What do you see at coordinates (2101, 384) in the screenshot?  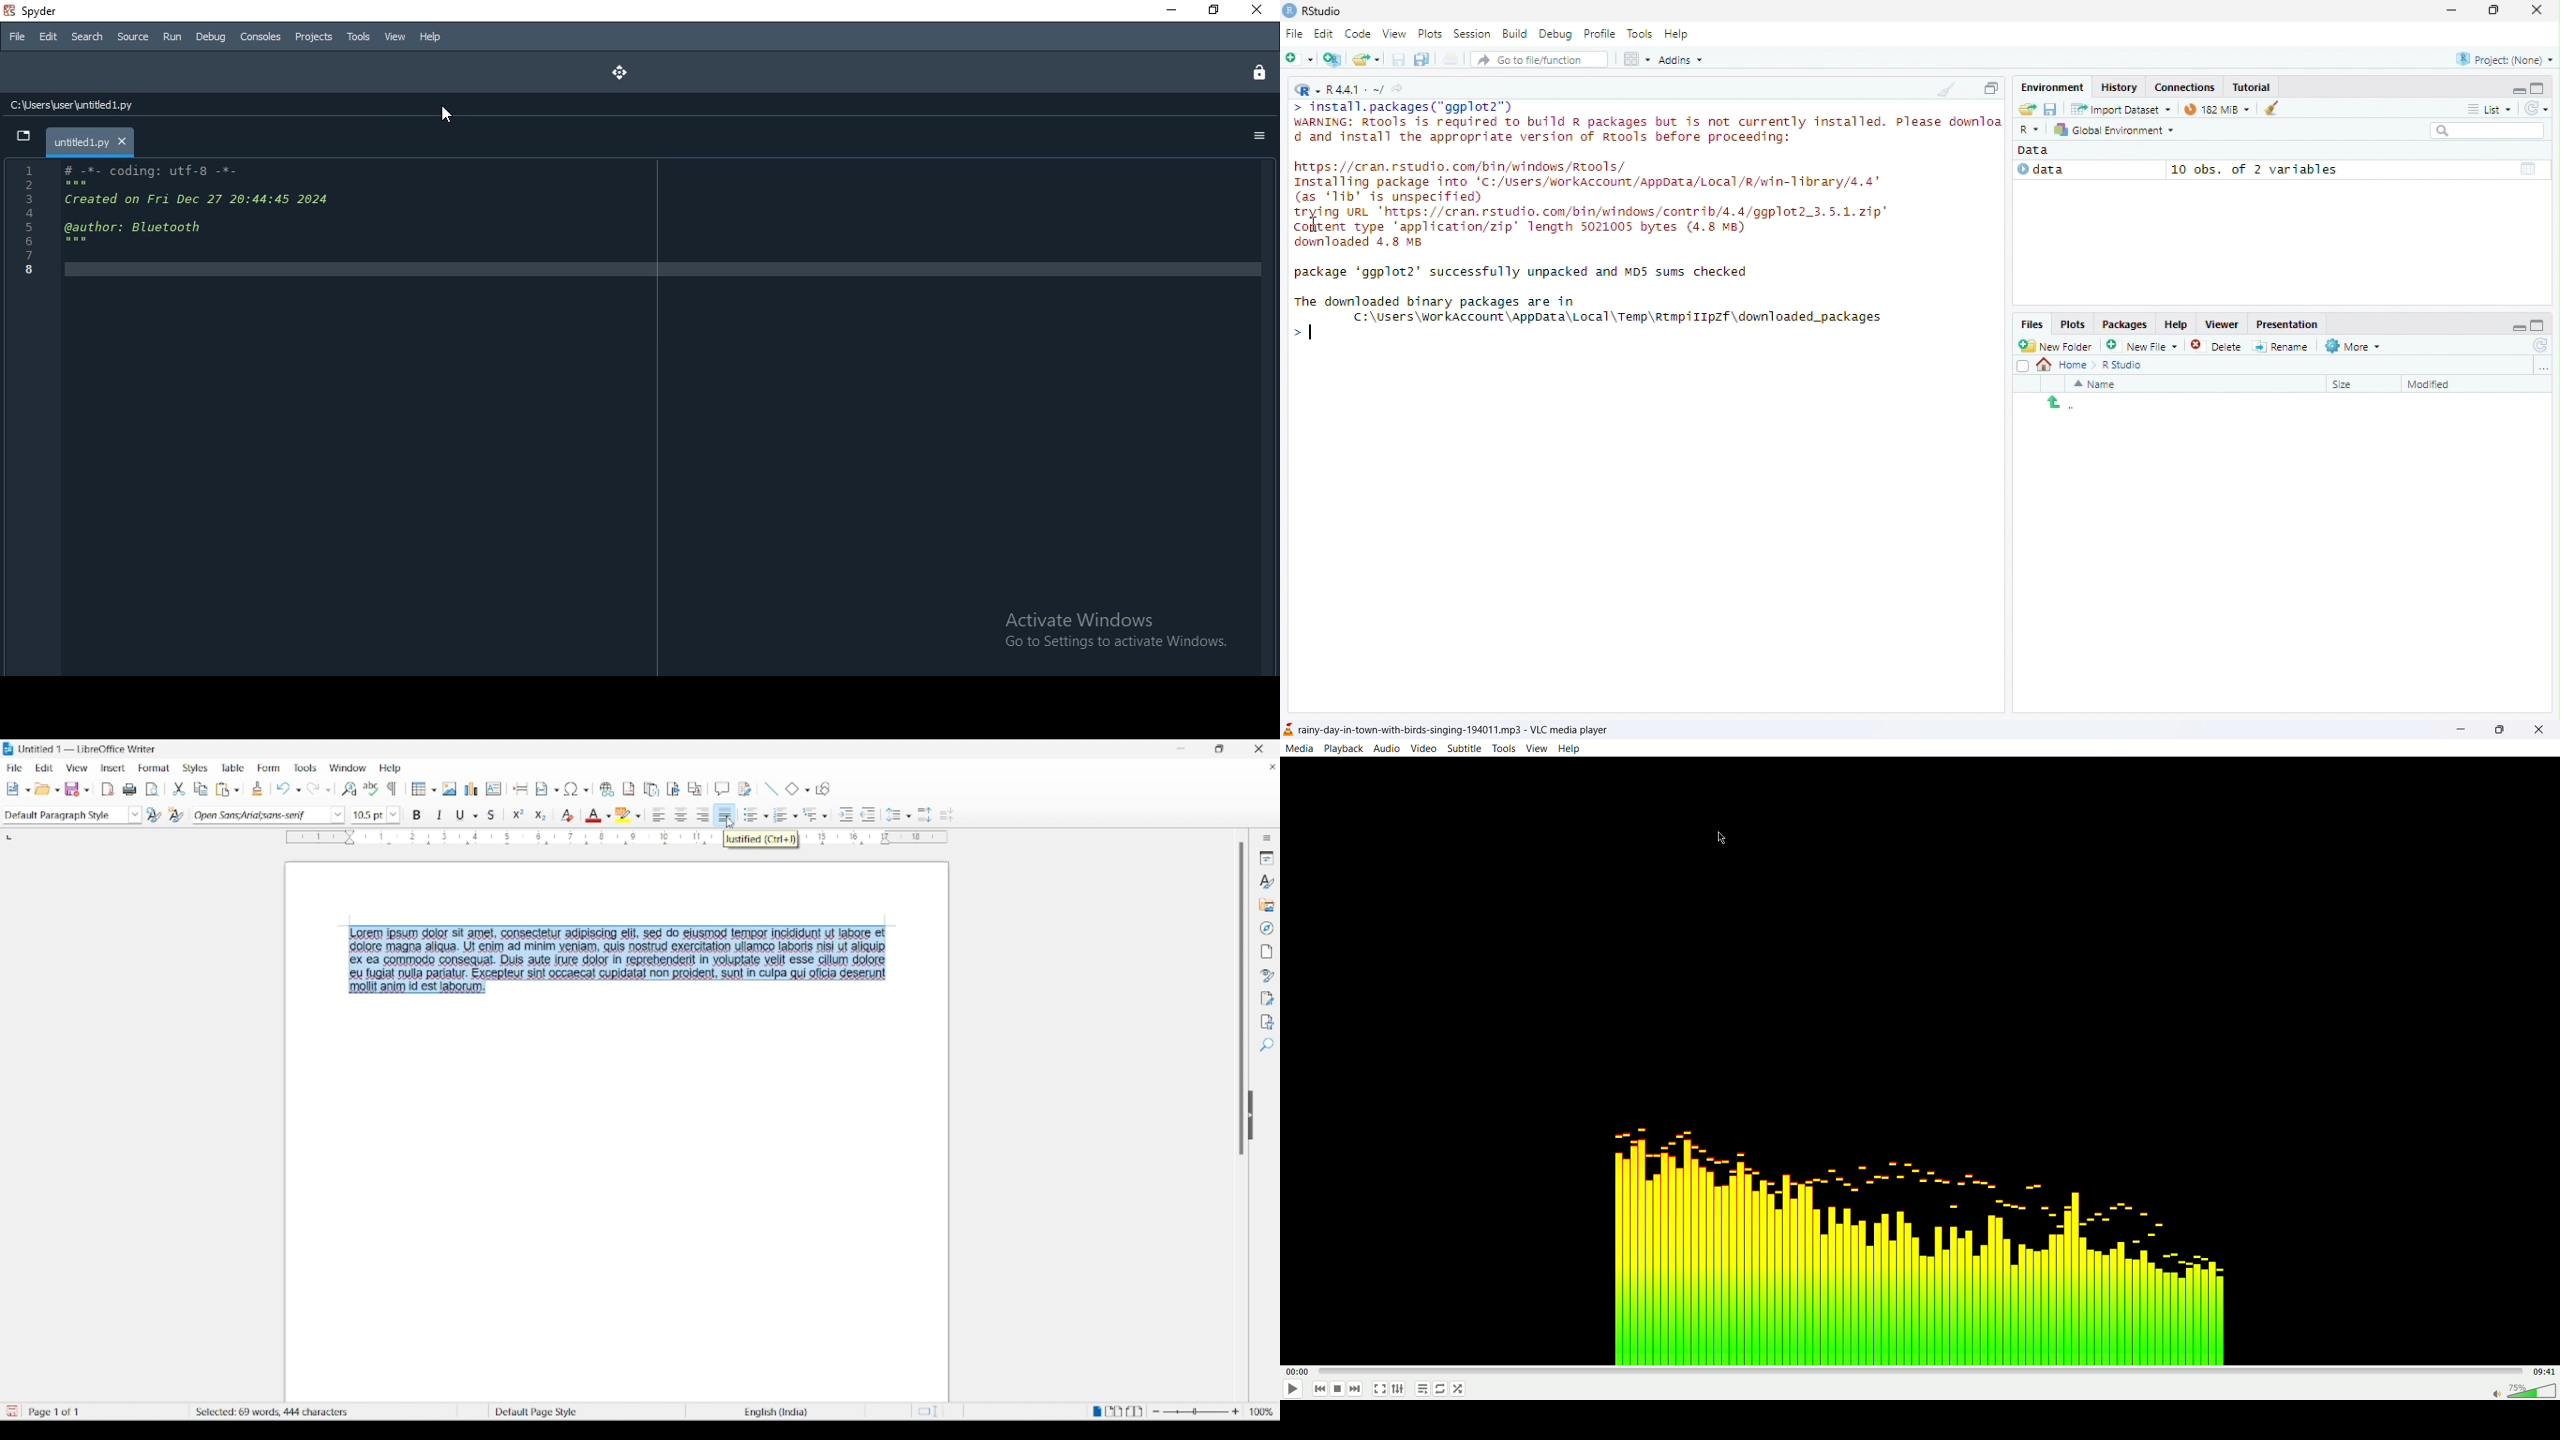 I see `Sort by name` at bounding box center [2101, 384].